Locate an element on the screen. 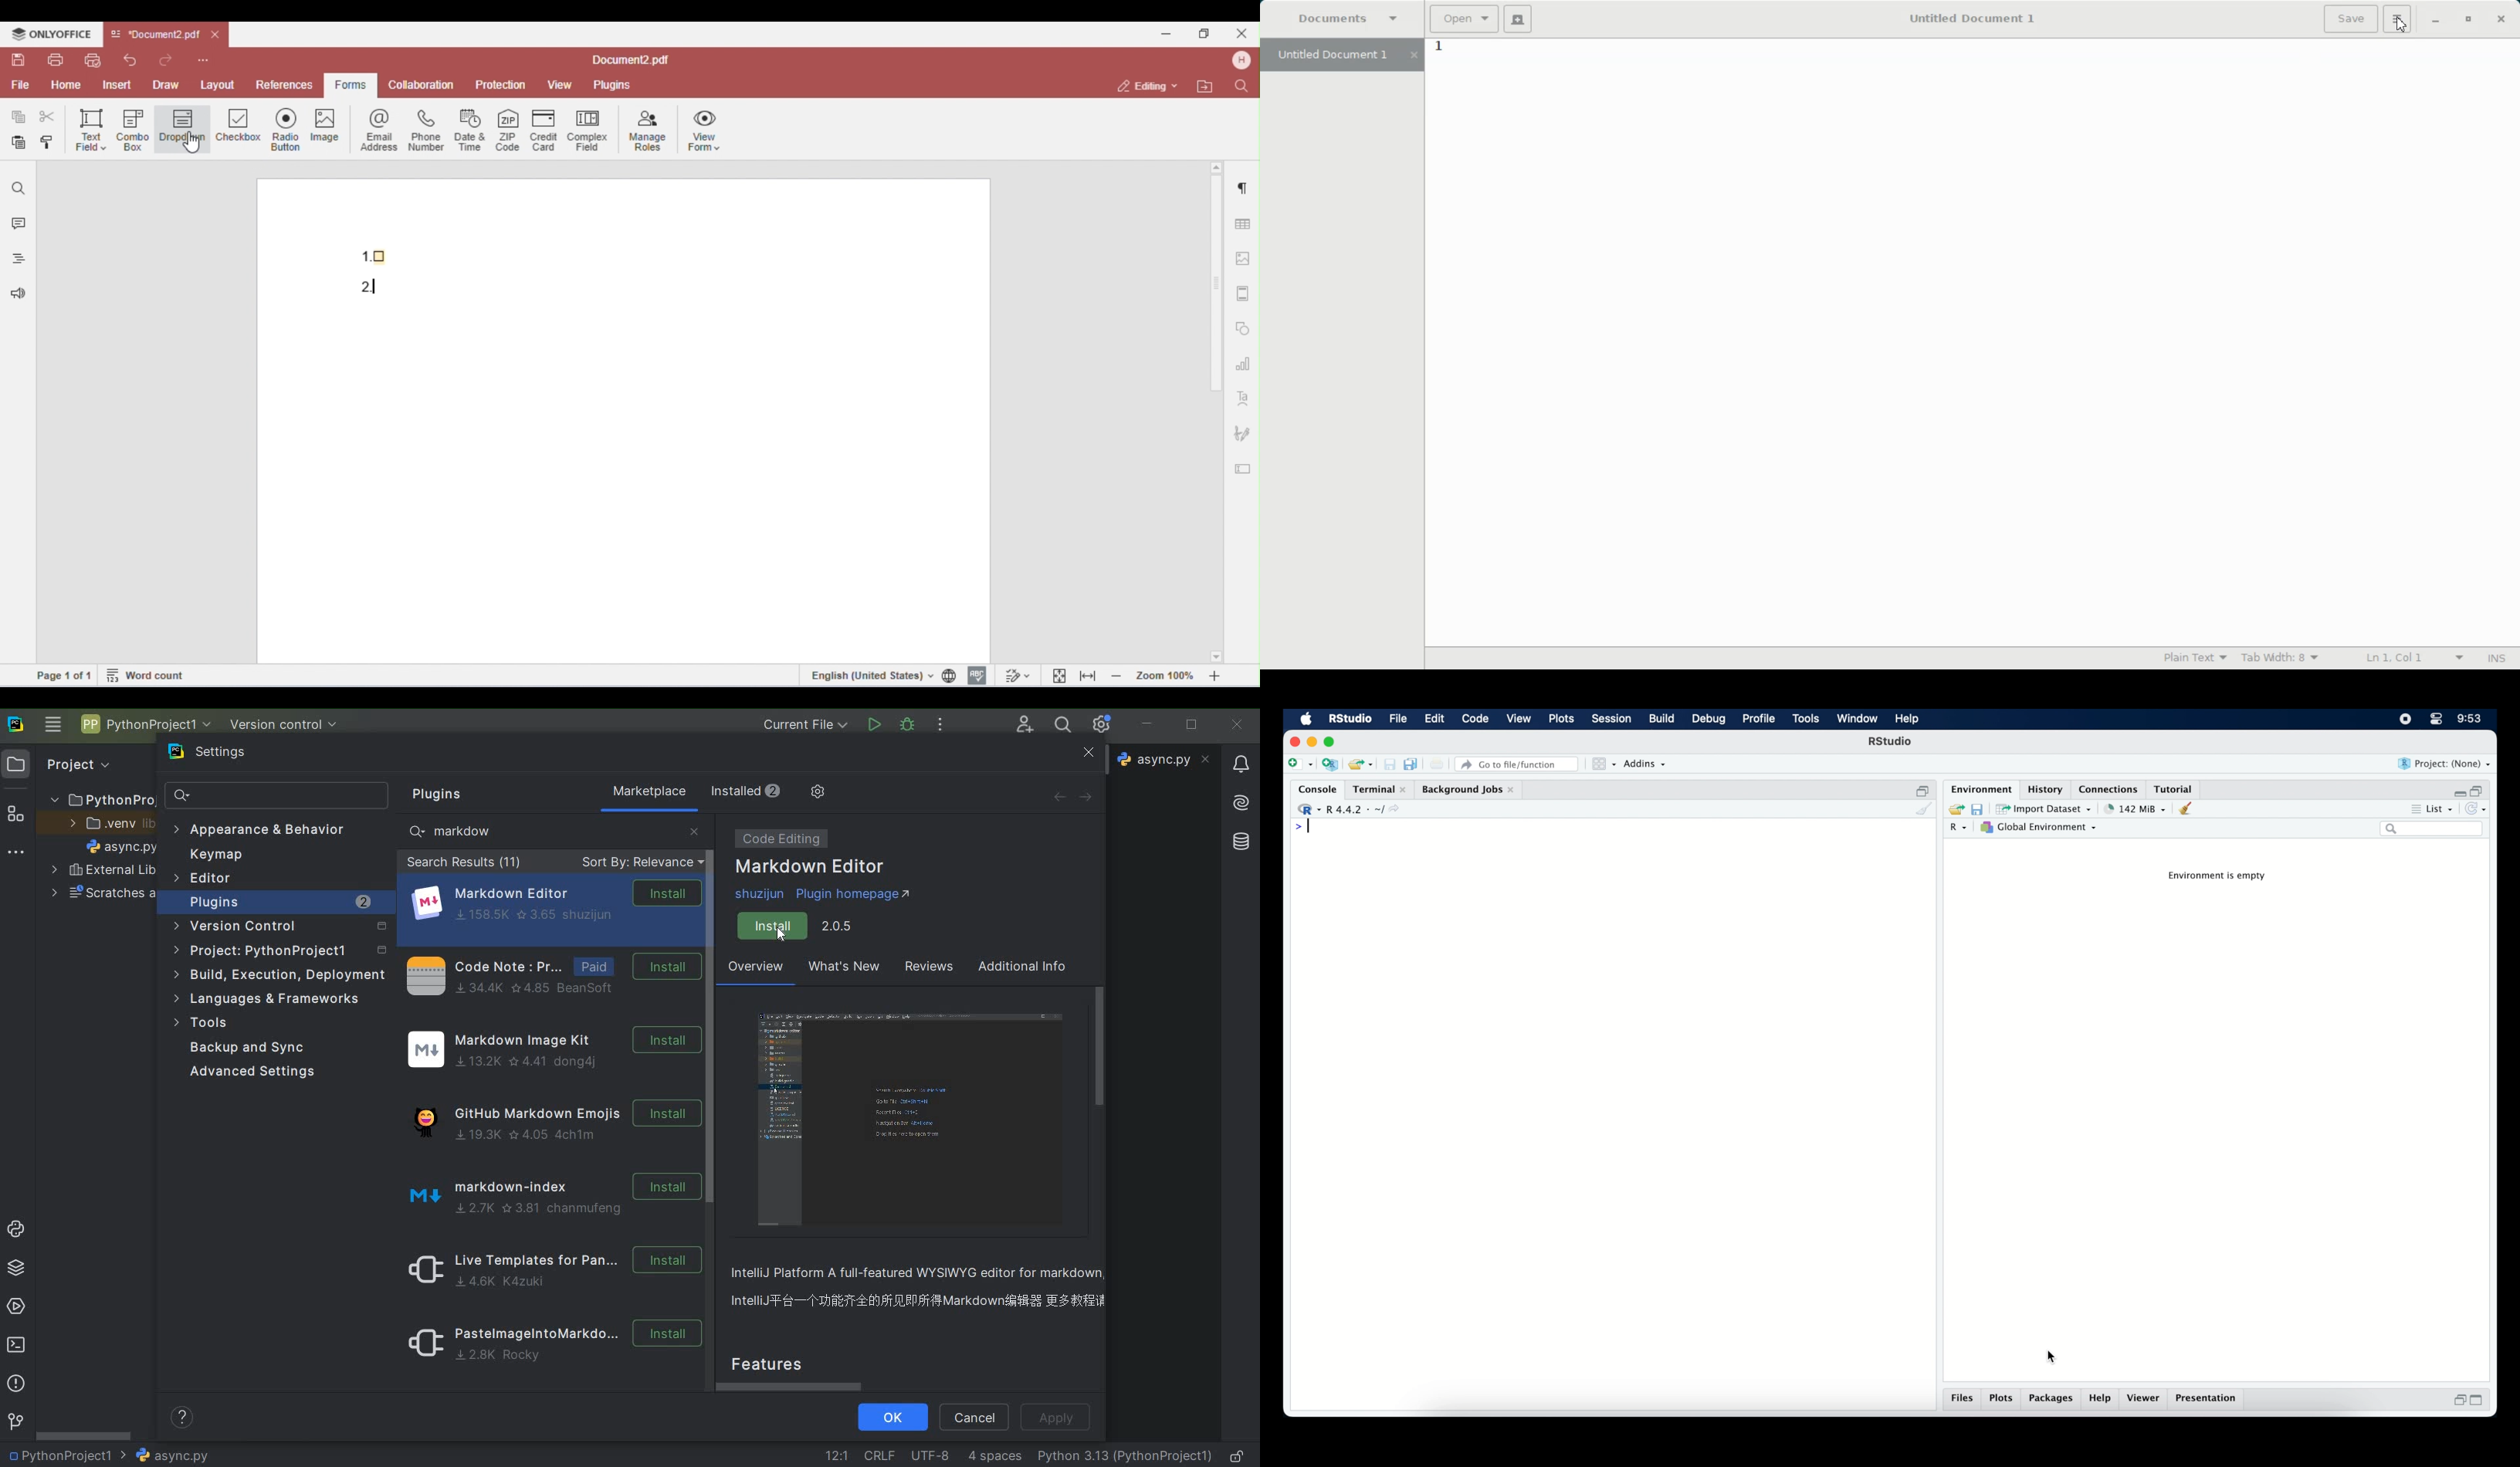  save all open documents is located at coordinates (1411, 763).